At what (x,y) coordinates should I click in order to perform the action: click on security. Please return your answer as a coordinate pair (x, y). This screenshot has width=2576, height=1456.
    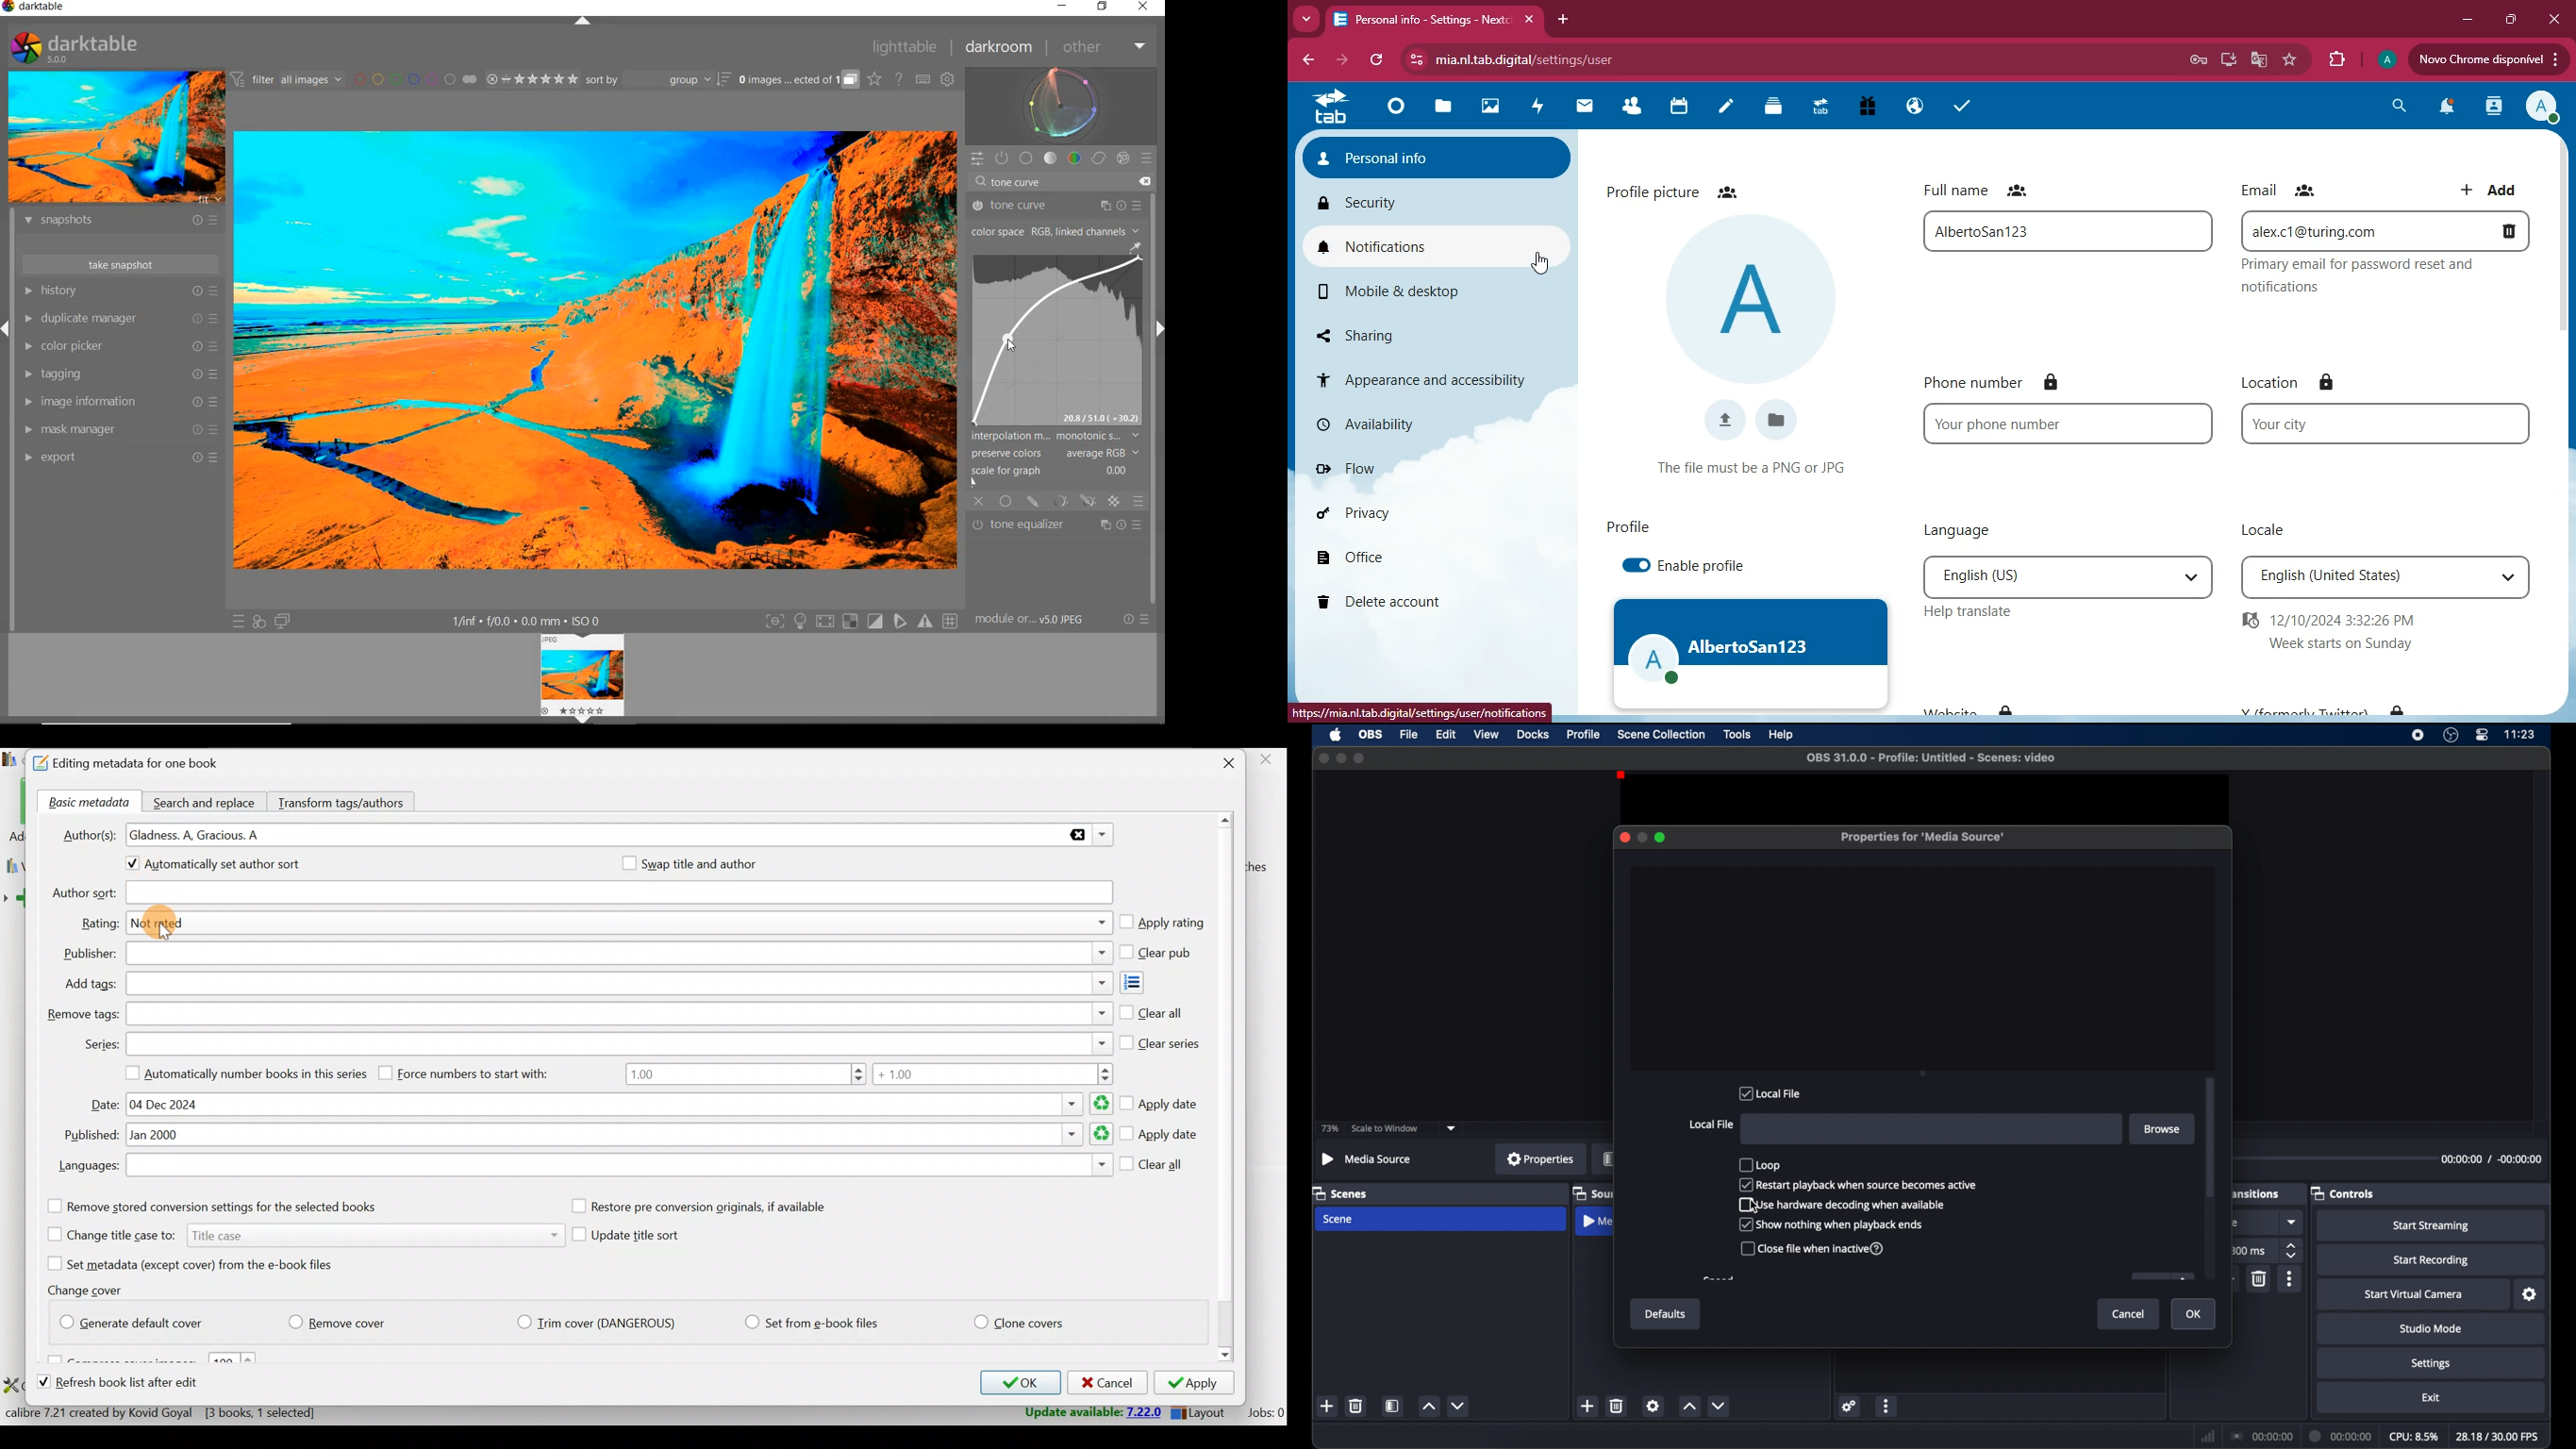
    Looking at the image, I should click on (1420, 196).